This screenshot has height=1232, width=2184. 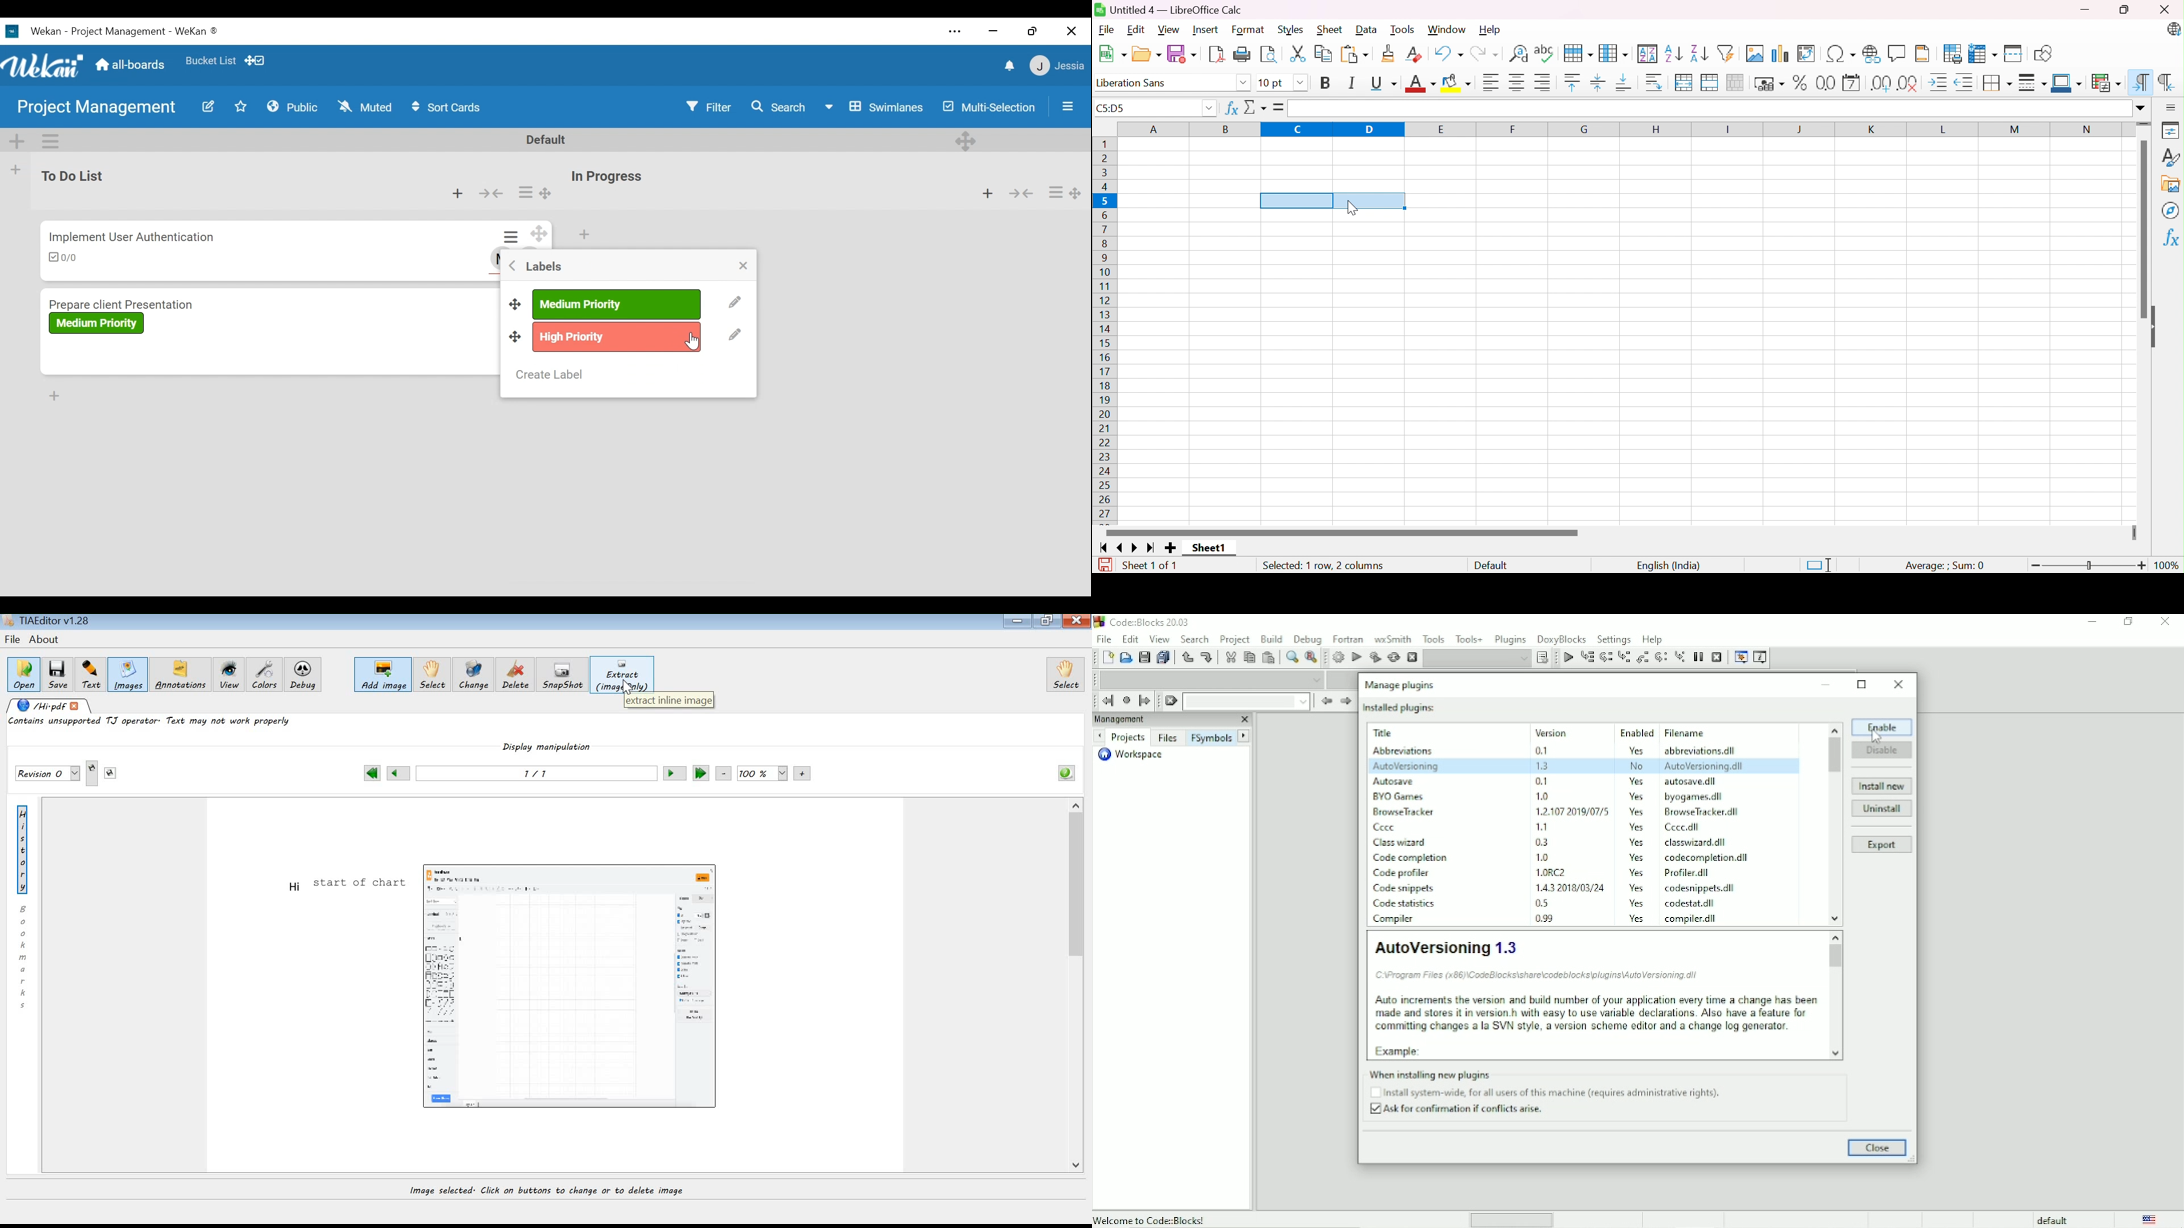 What do you see at coordinates (1055, 192) in the screenshot?
I see `Card actions` at bounding box center [1055, 192].